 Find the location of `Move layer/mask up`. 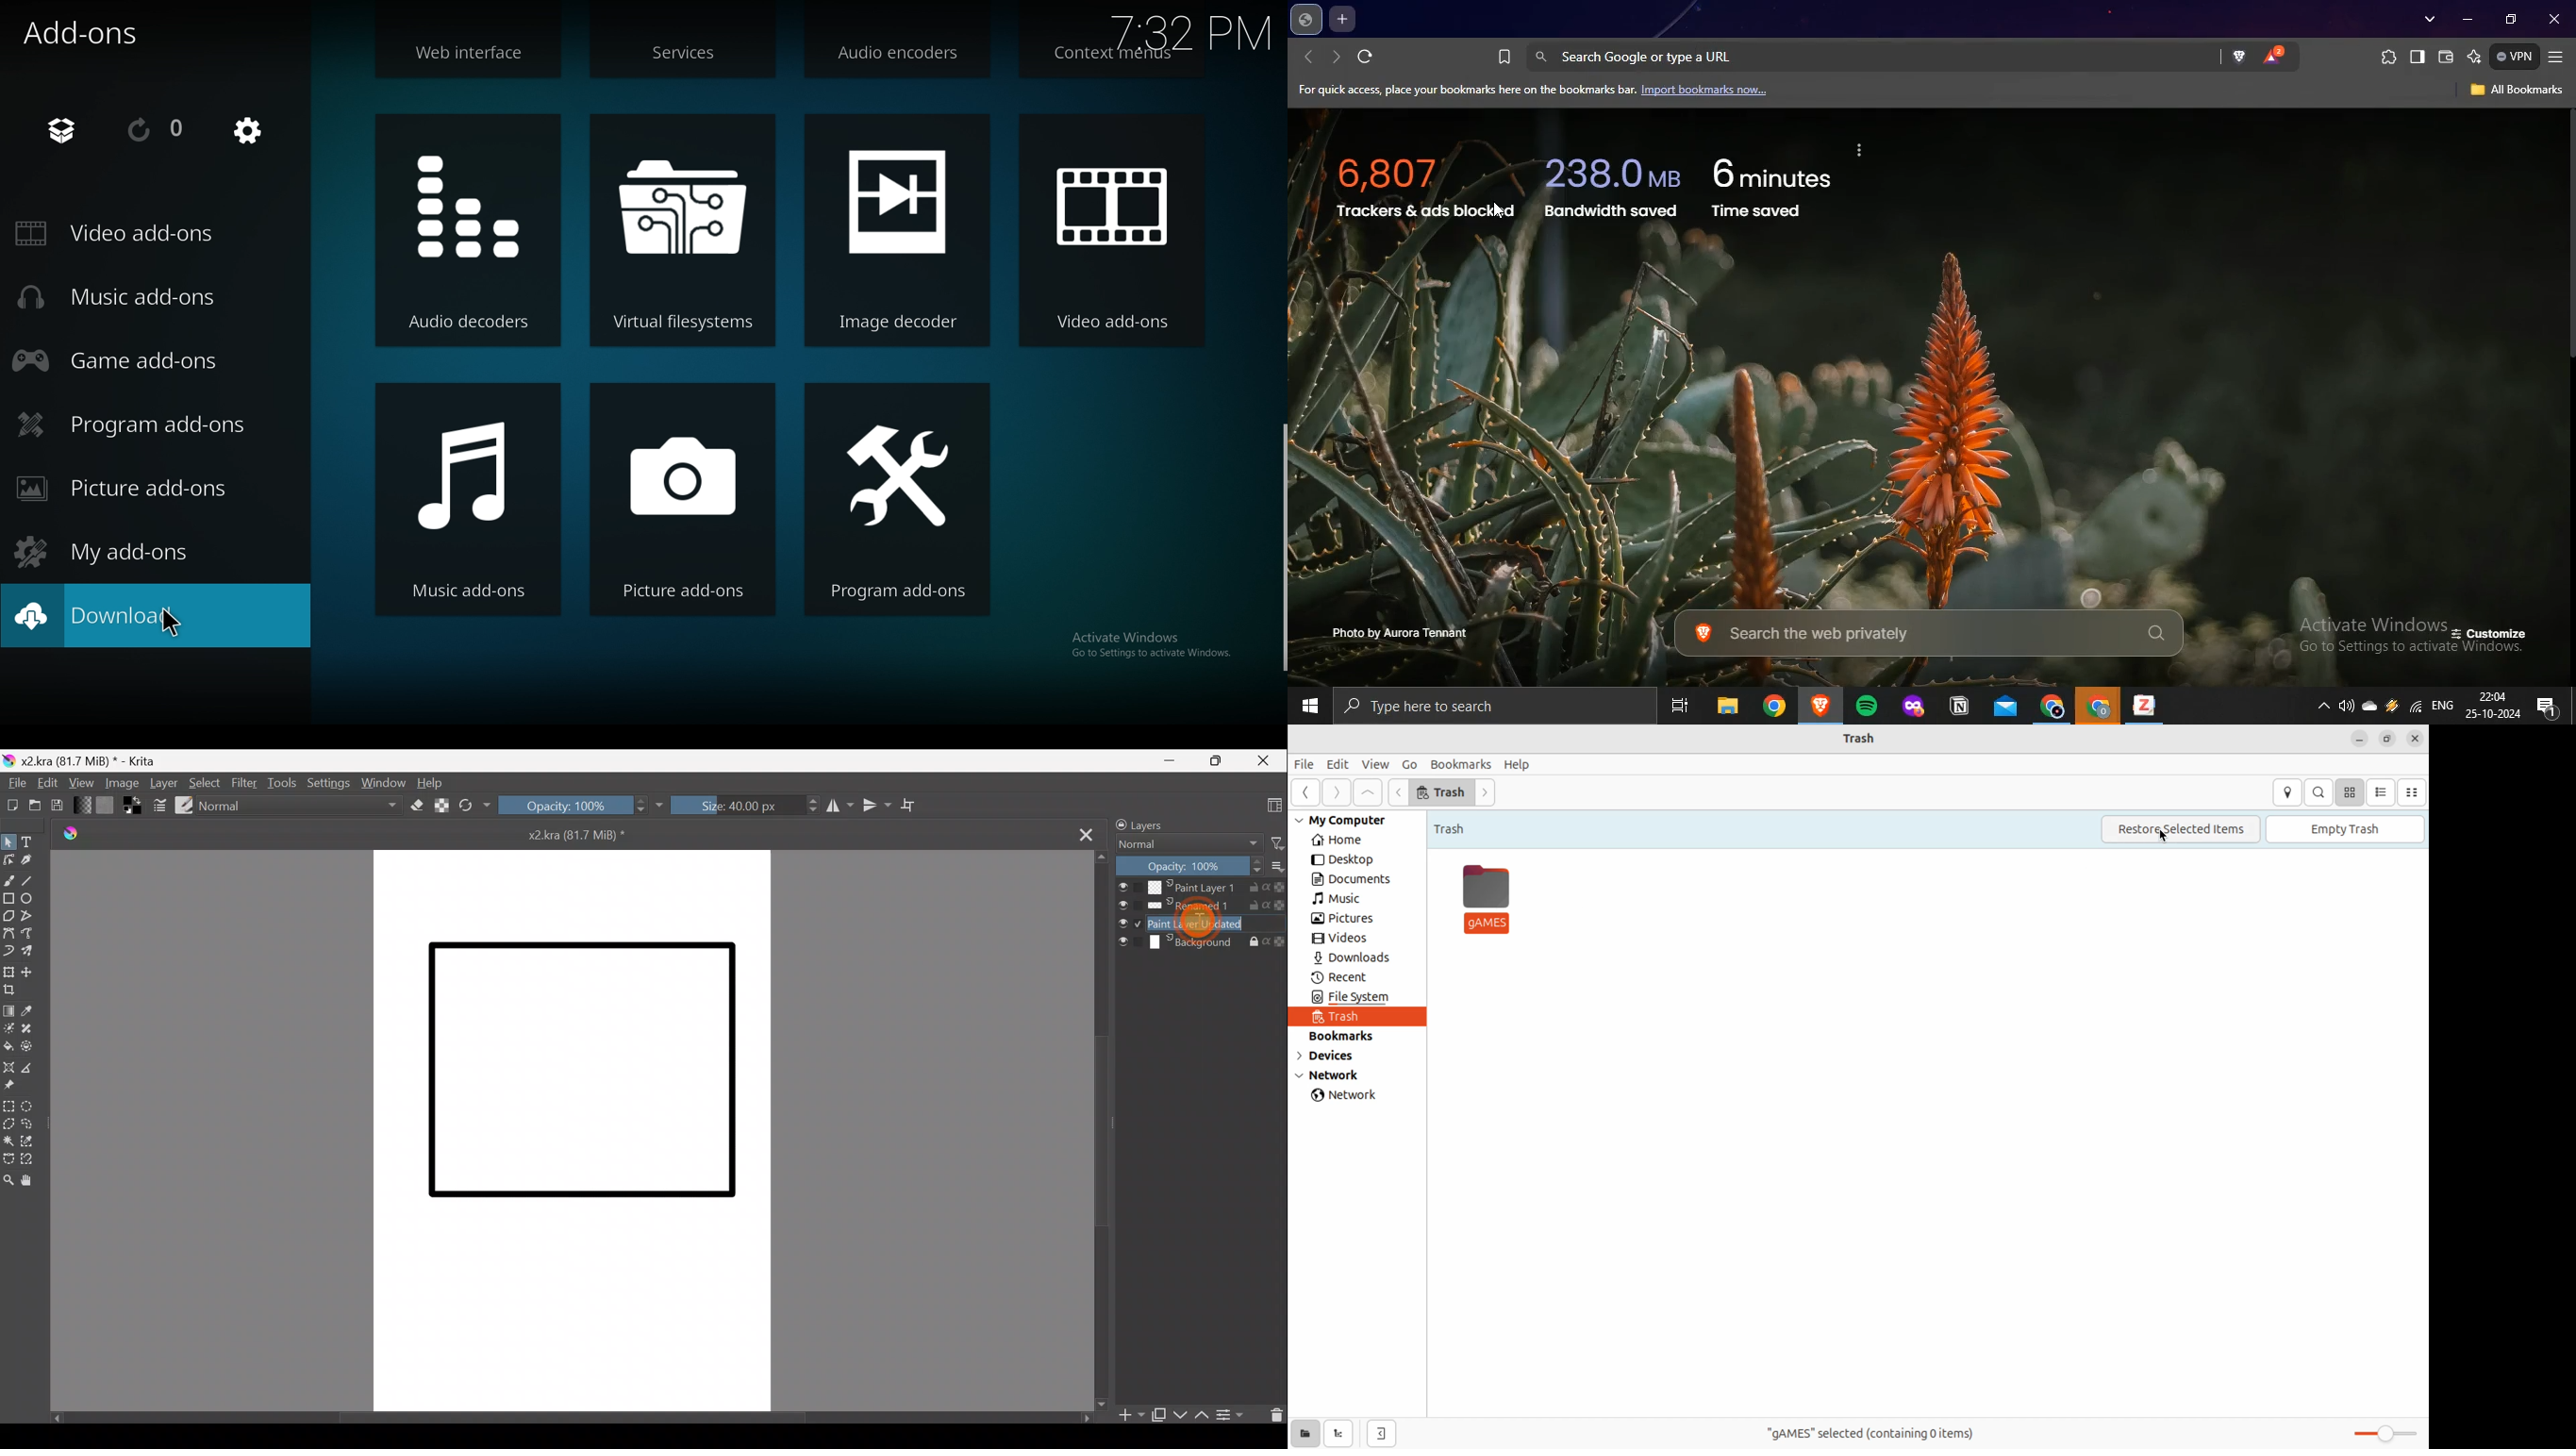

Move layer/mask up is located at coordinates (1205, 1413).